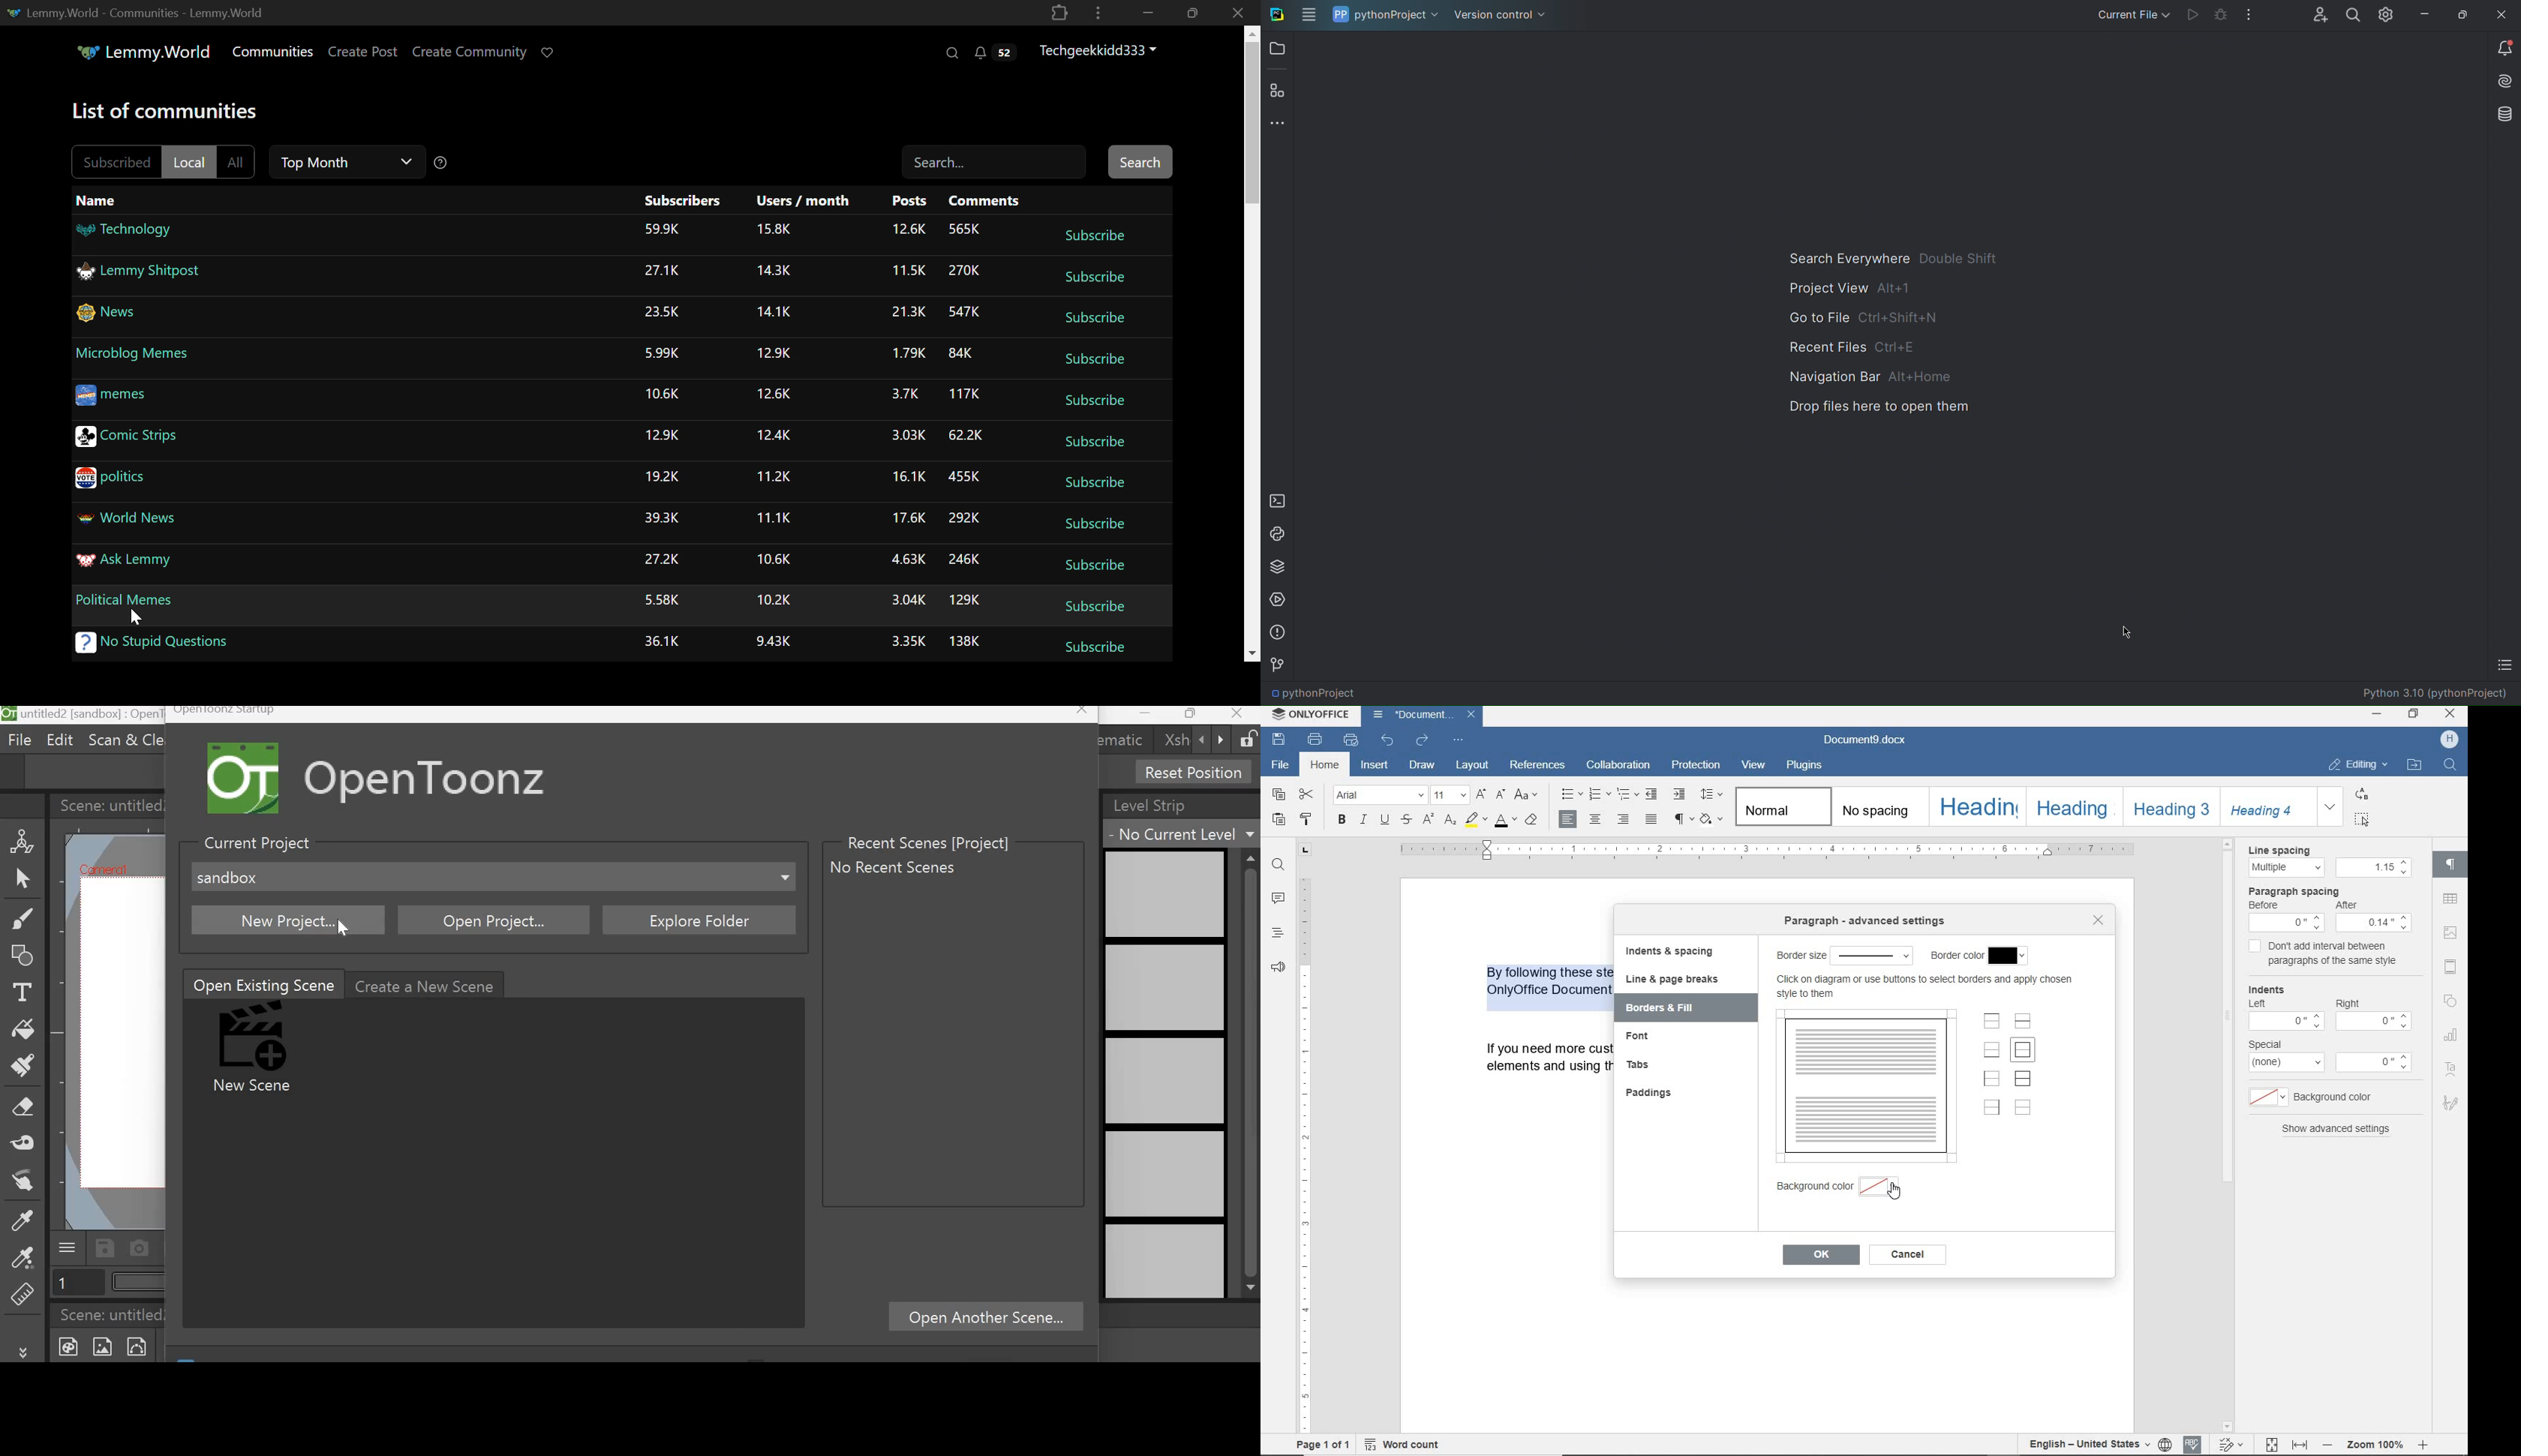 The height and width of the screenshot is (1456, 2548). I want to click on memes, so click(110, 398).